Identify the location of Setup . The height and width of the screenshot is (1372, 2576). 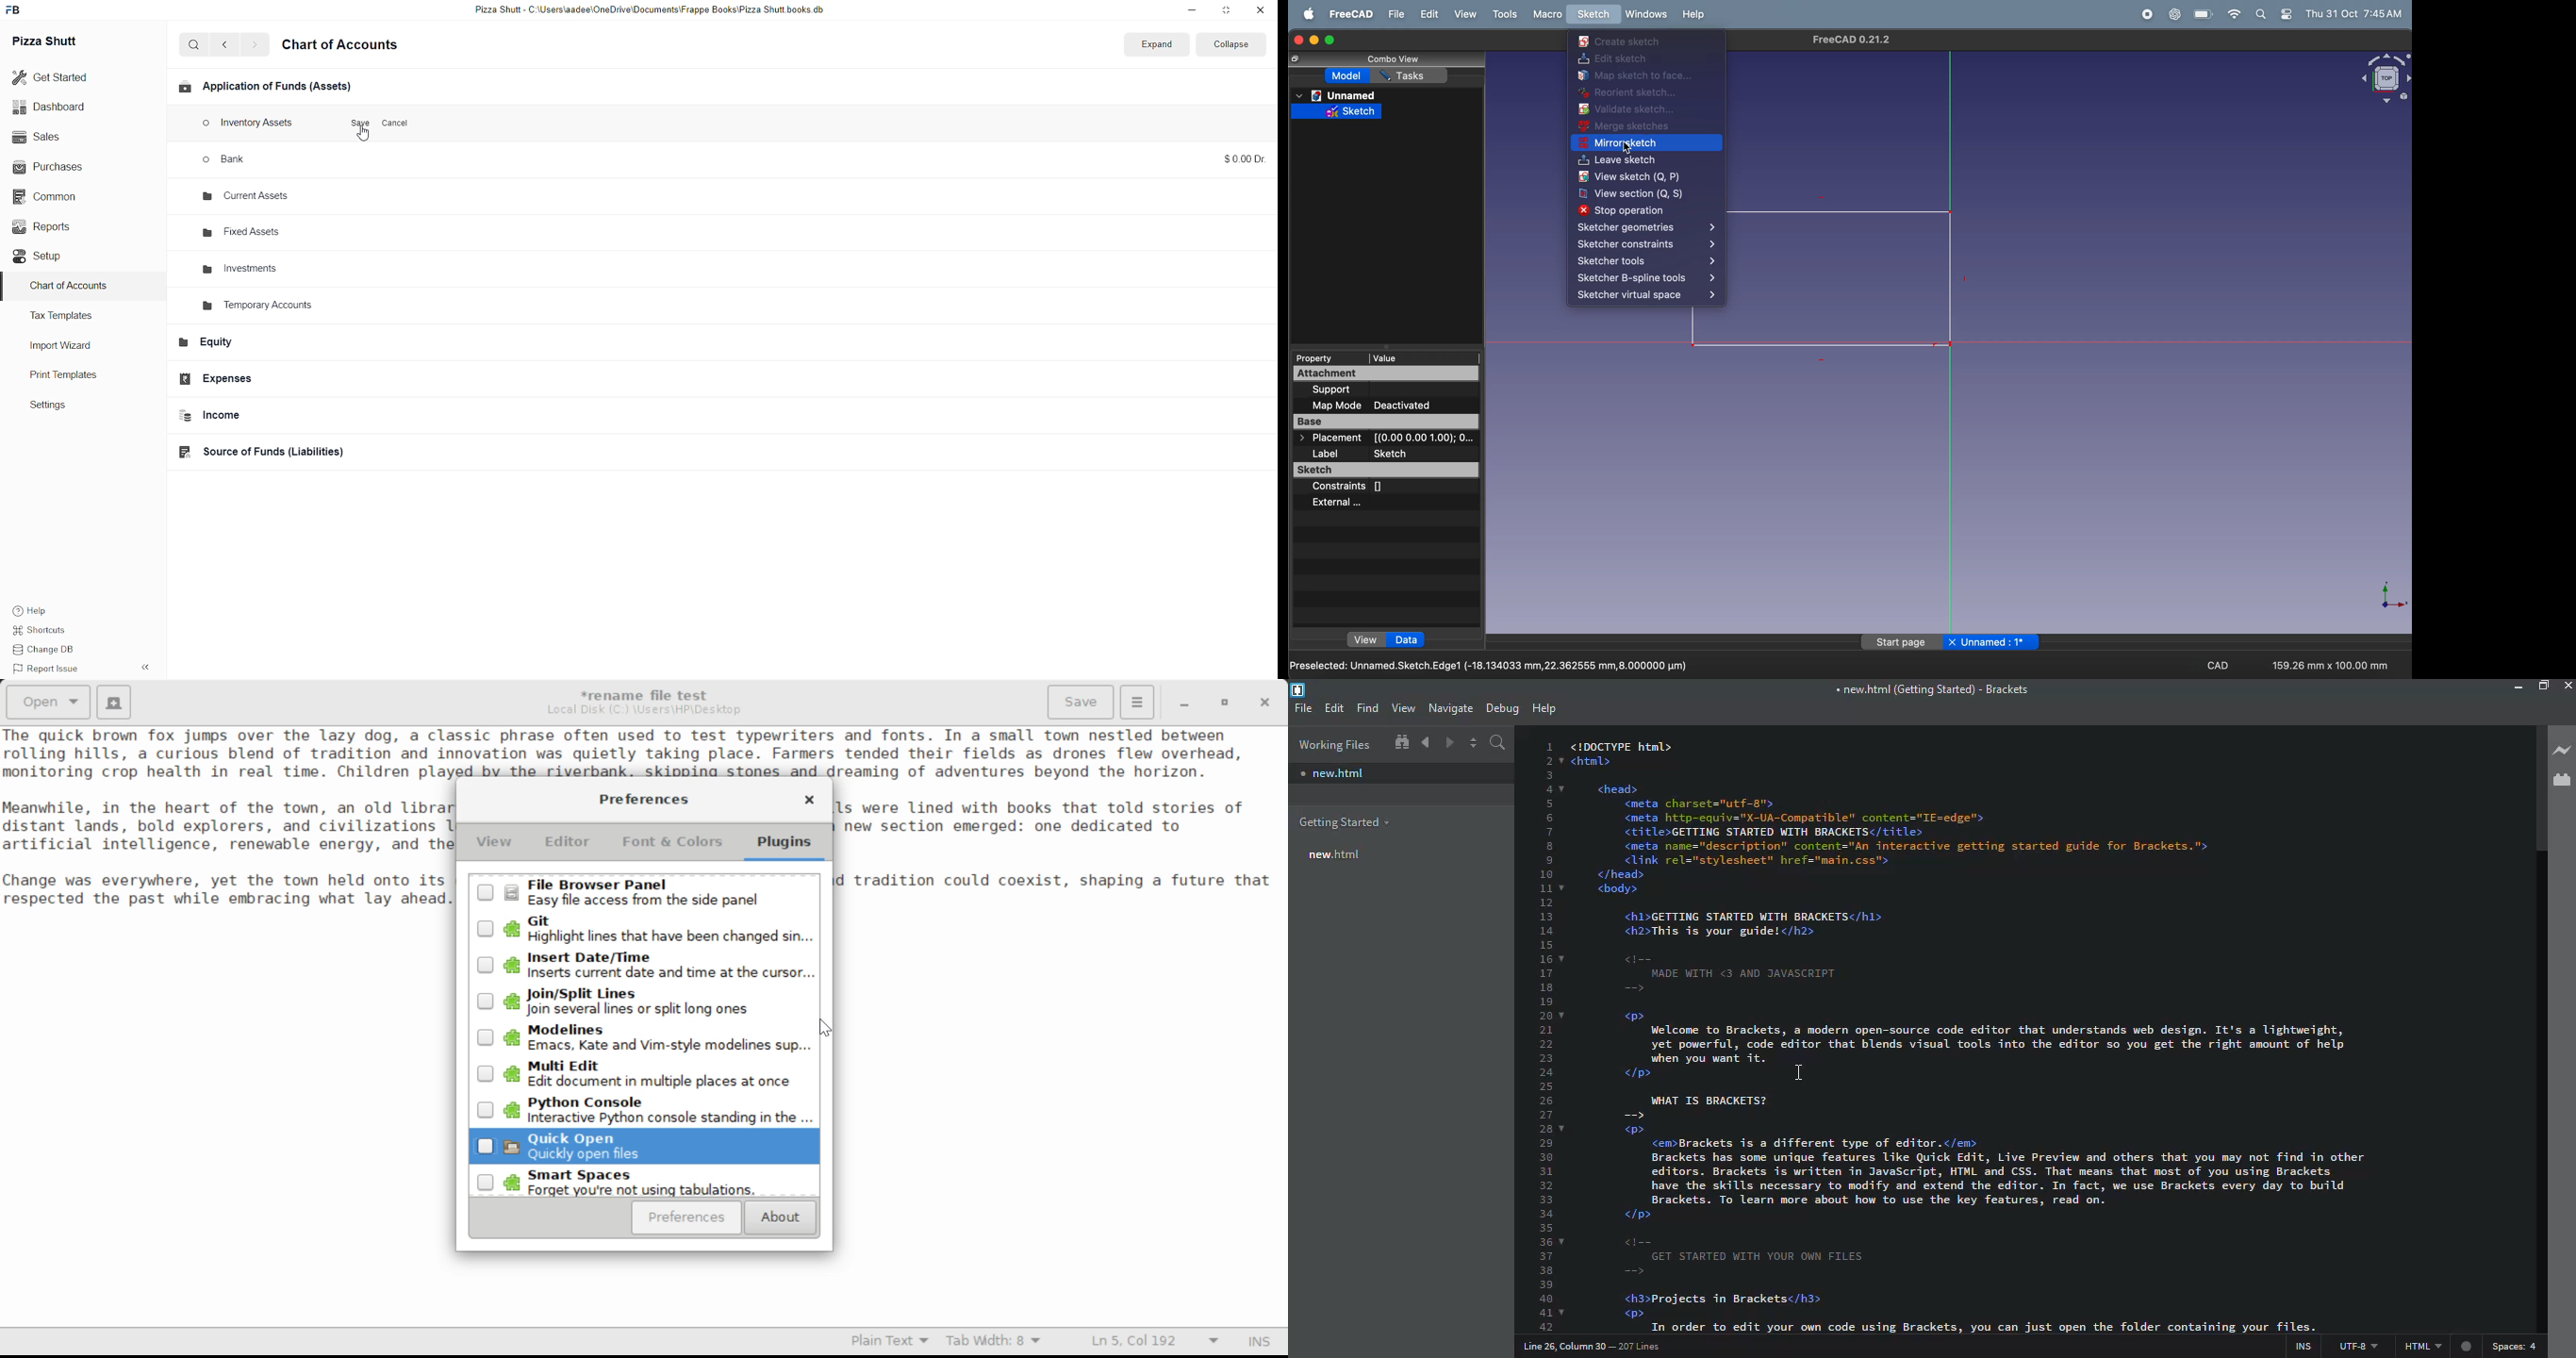
(53, 258).